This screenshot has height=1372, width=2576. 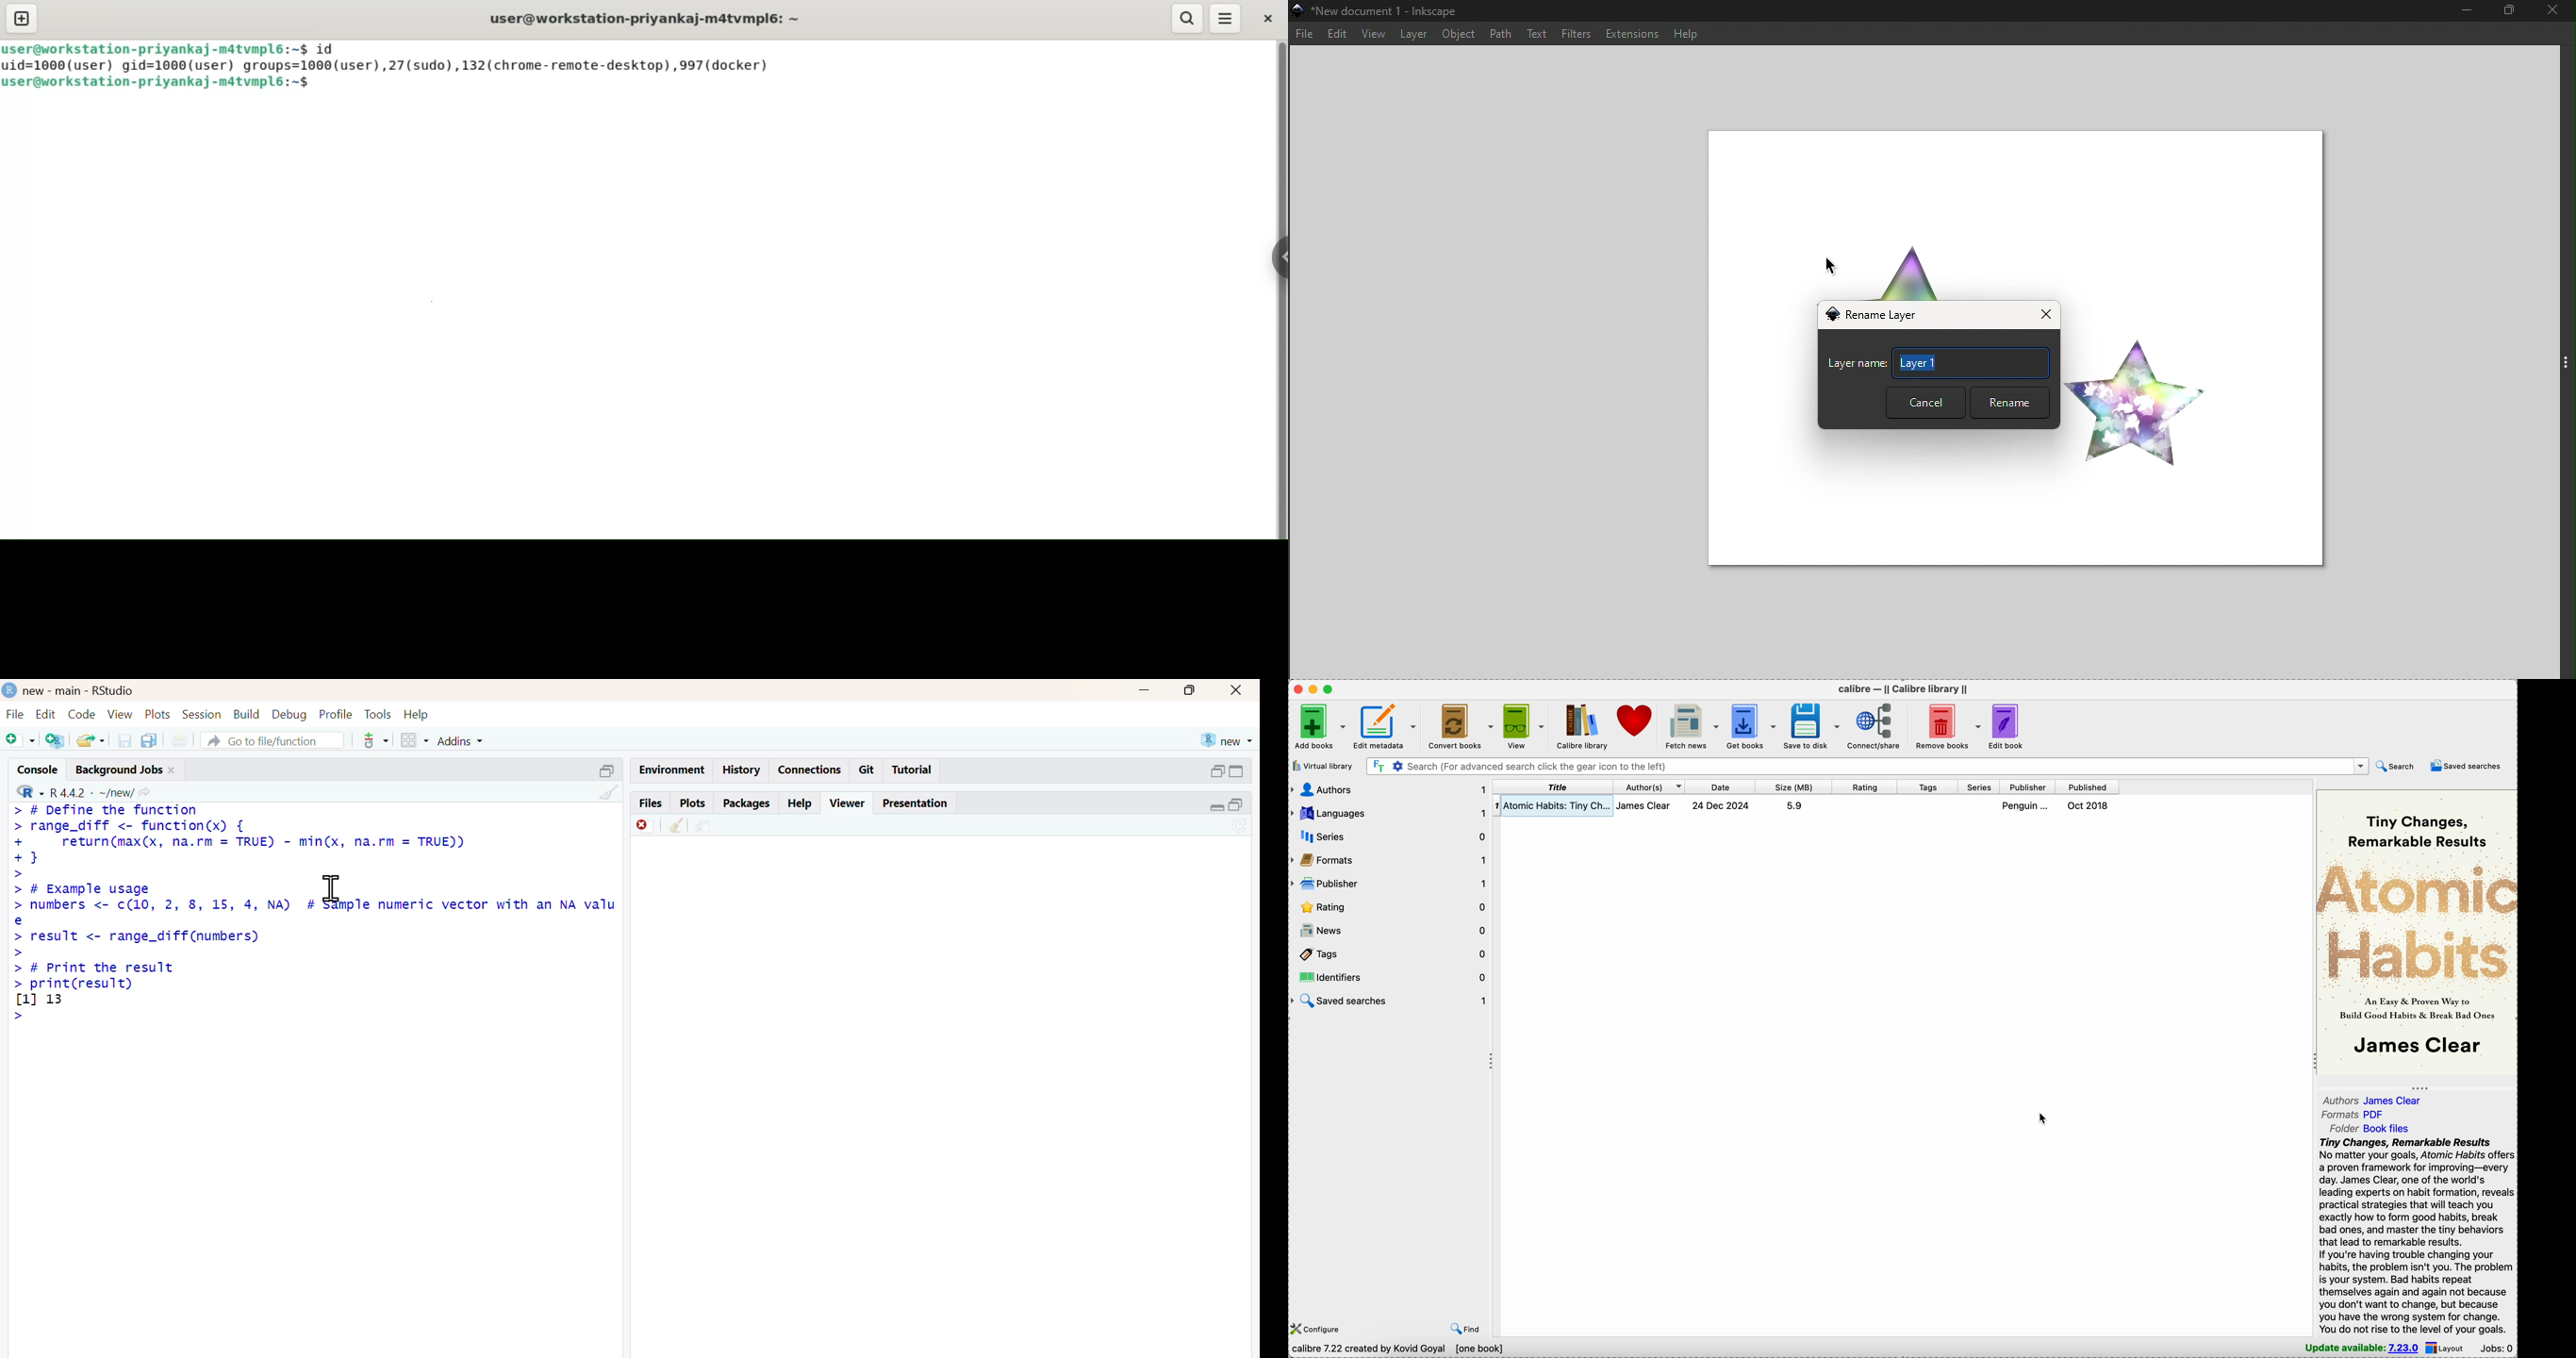 What do you see at coordinates (173, 771) in the screenshot?
I see `close` at bounding box center [173, 771].